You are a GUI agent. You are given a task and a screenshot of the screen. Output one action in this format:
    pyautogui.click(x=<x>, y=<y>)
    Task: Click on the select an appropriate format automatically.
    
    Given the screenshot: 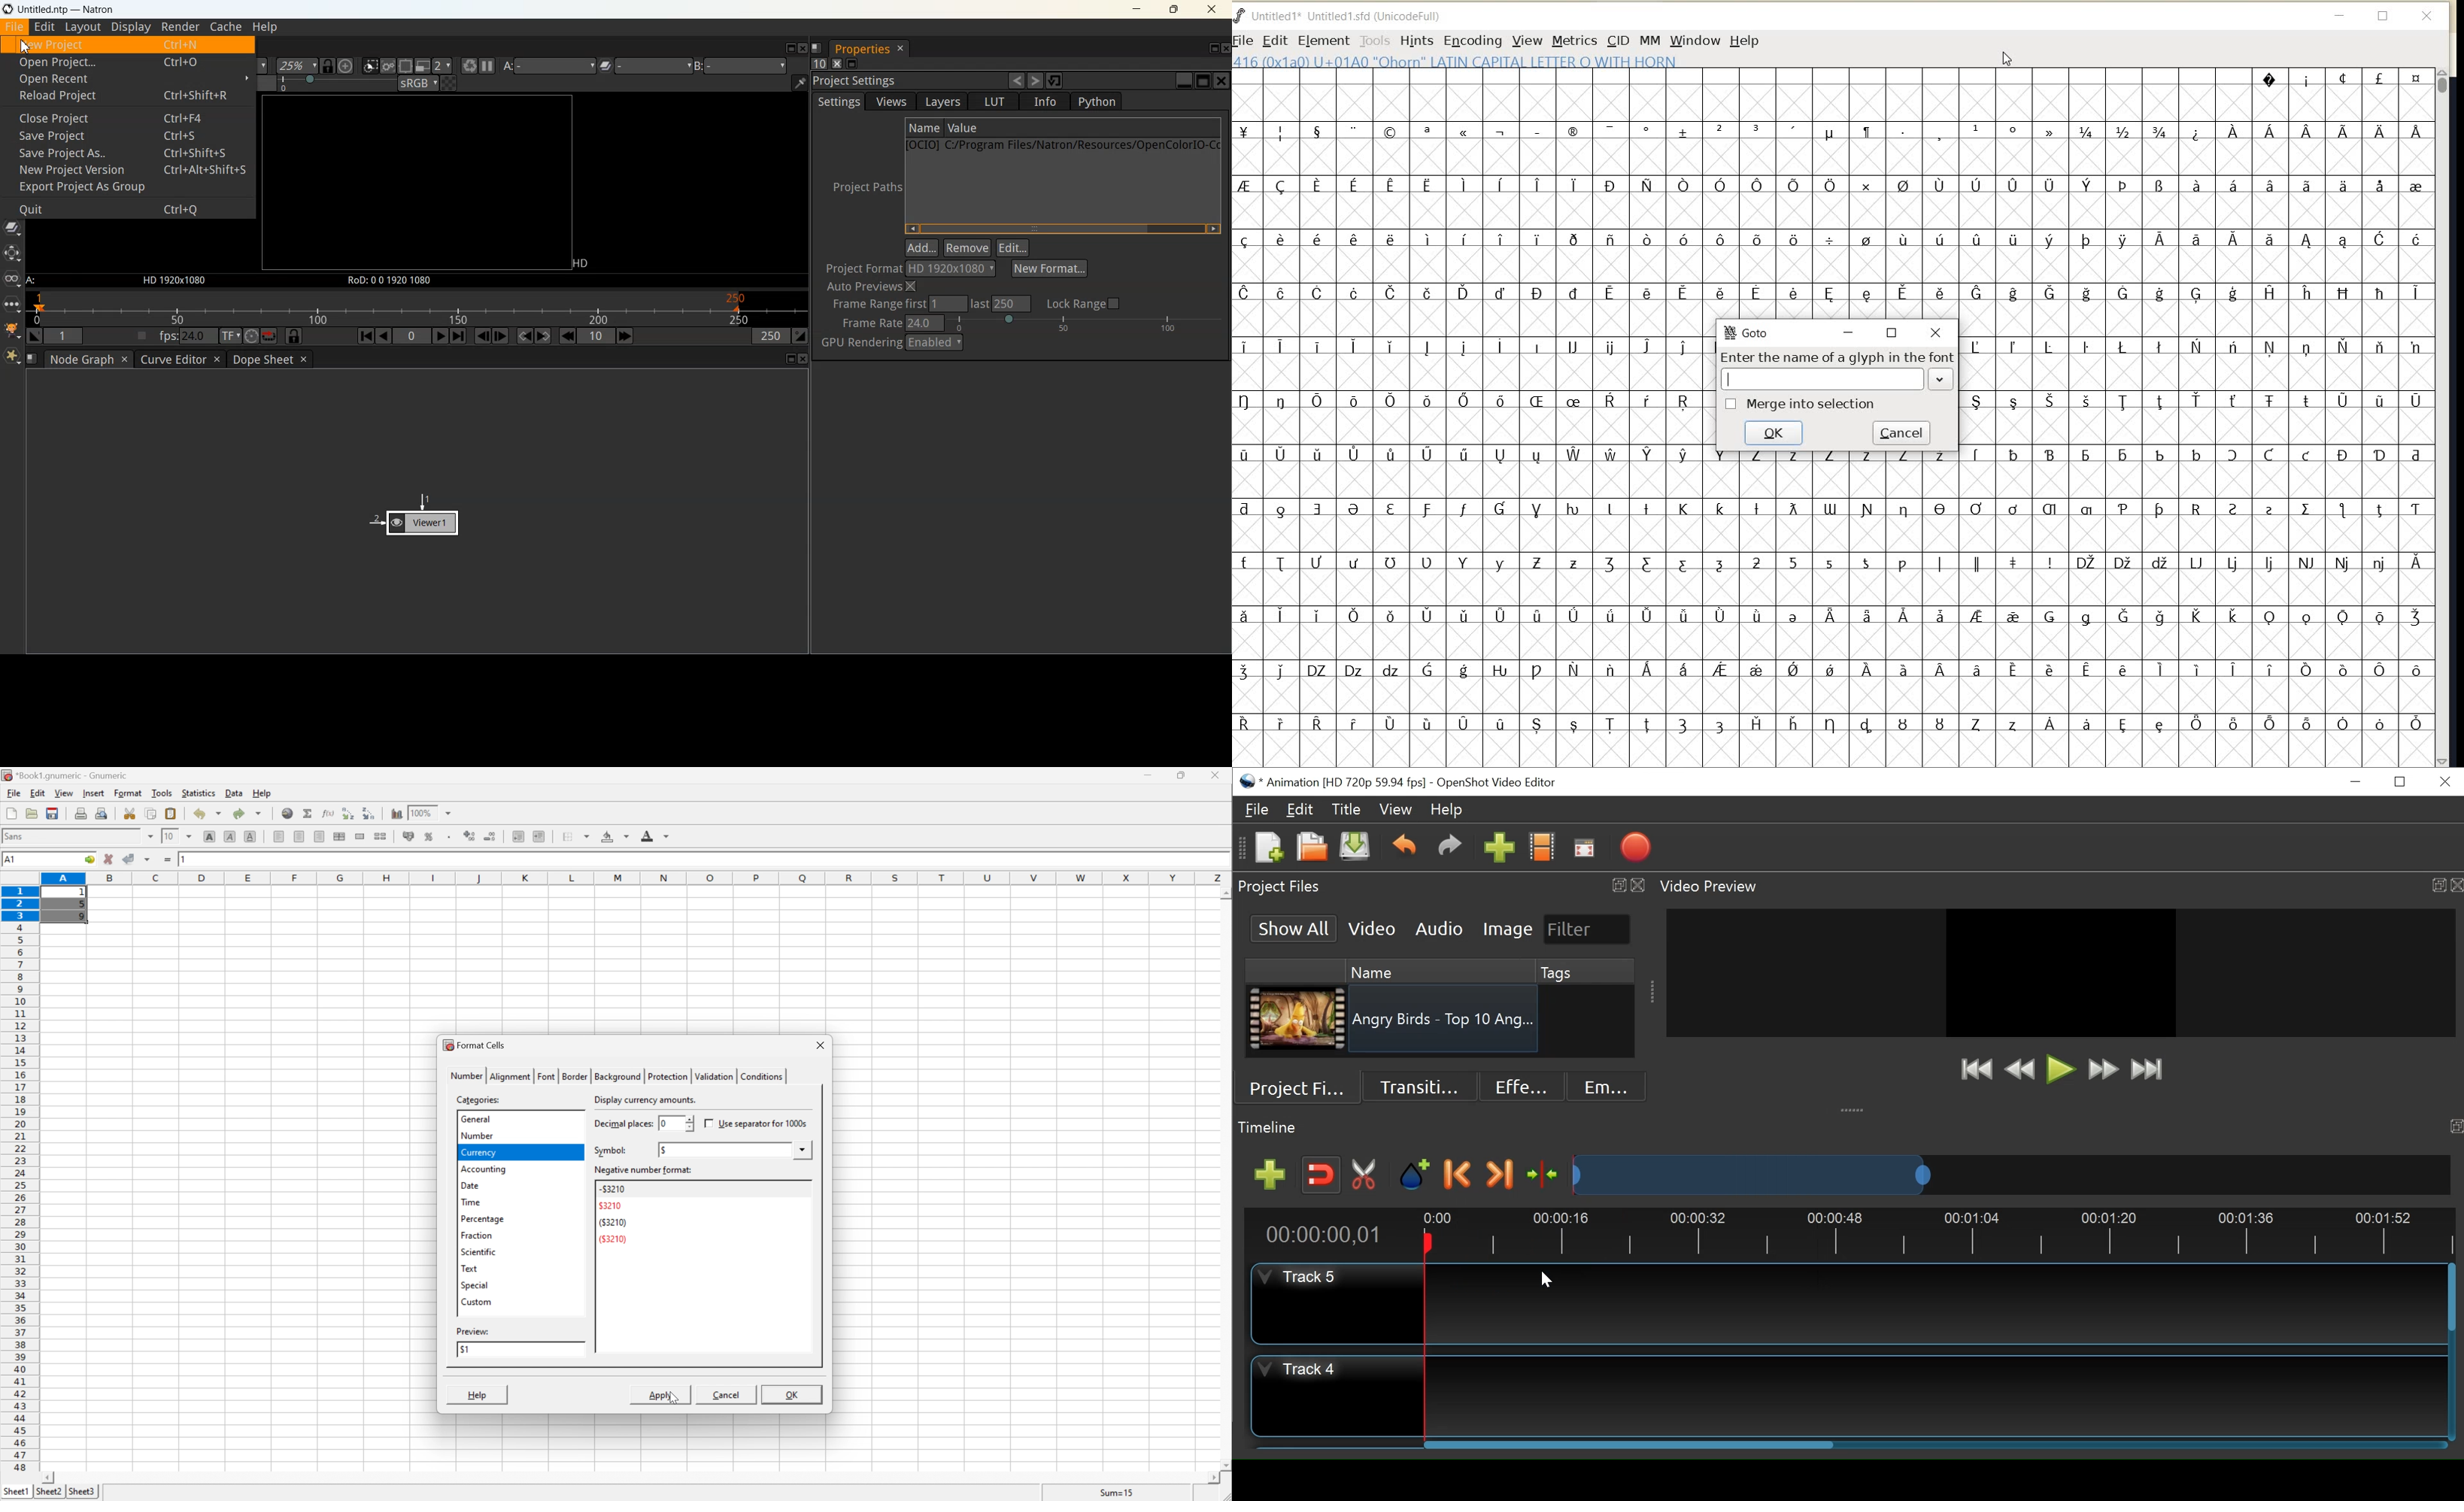 What is the action you would take?
    pyautogui.click(x=681, y=1100)
    